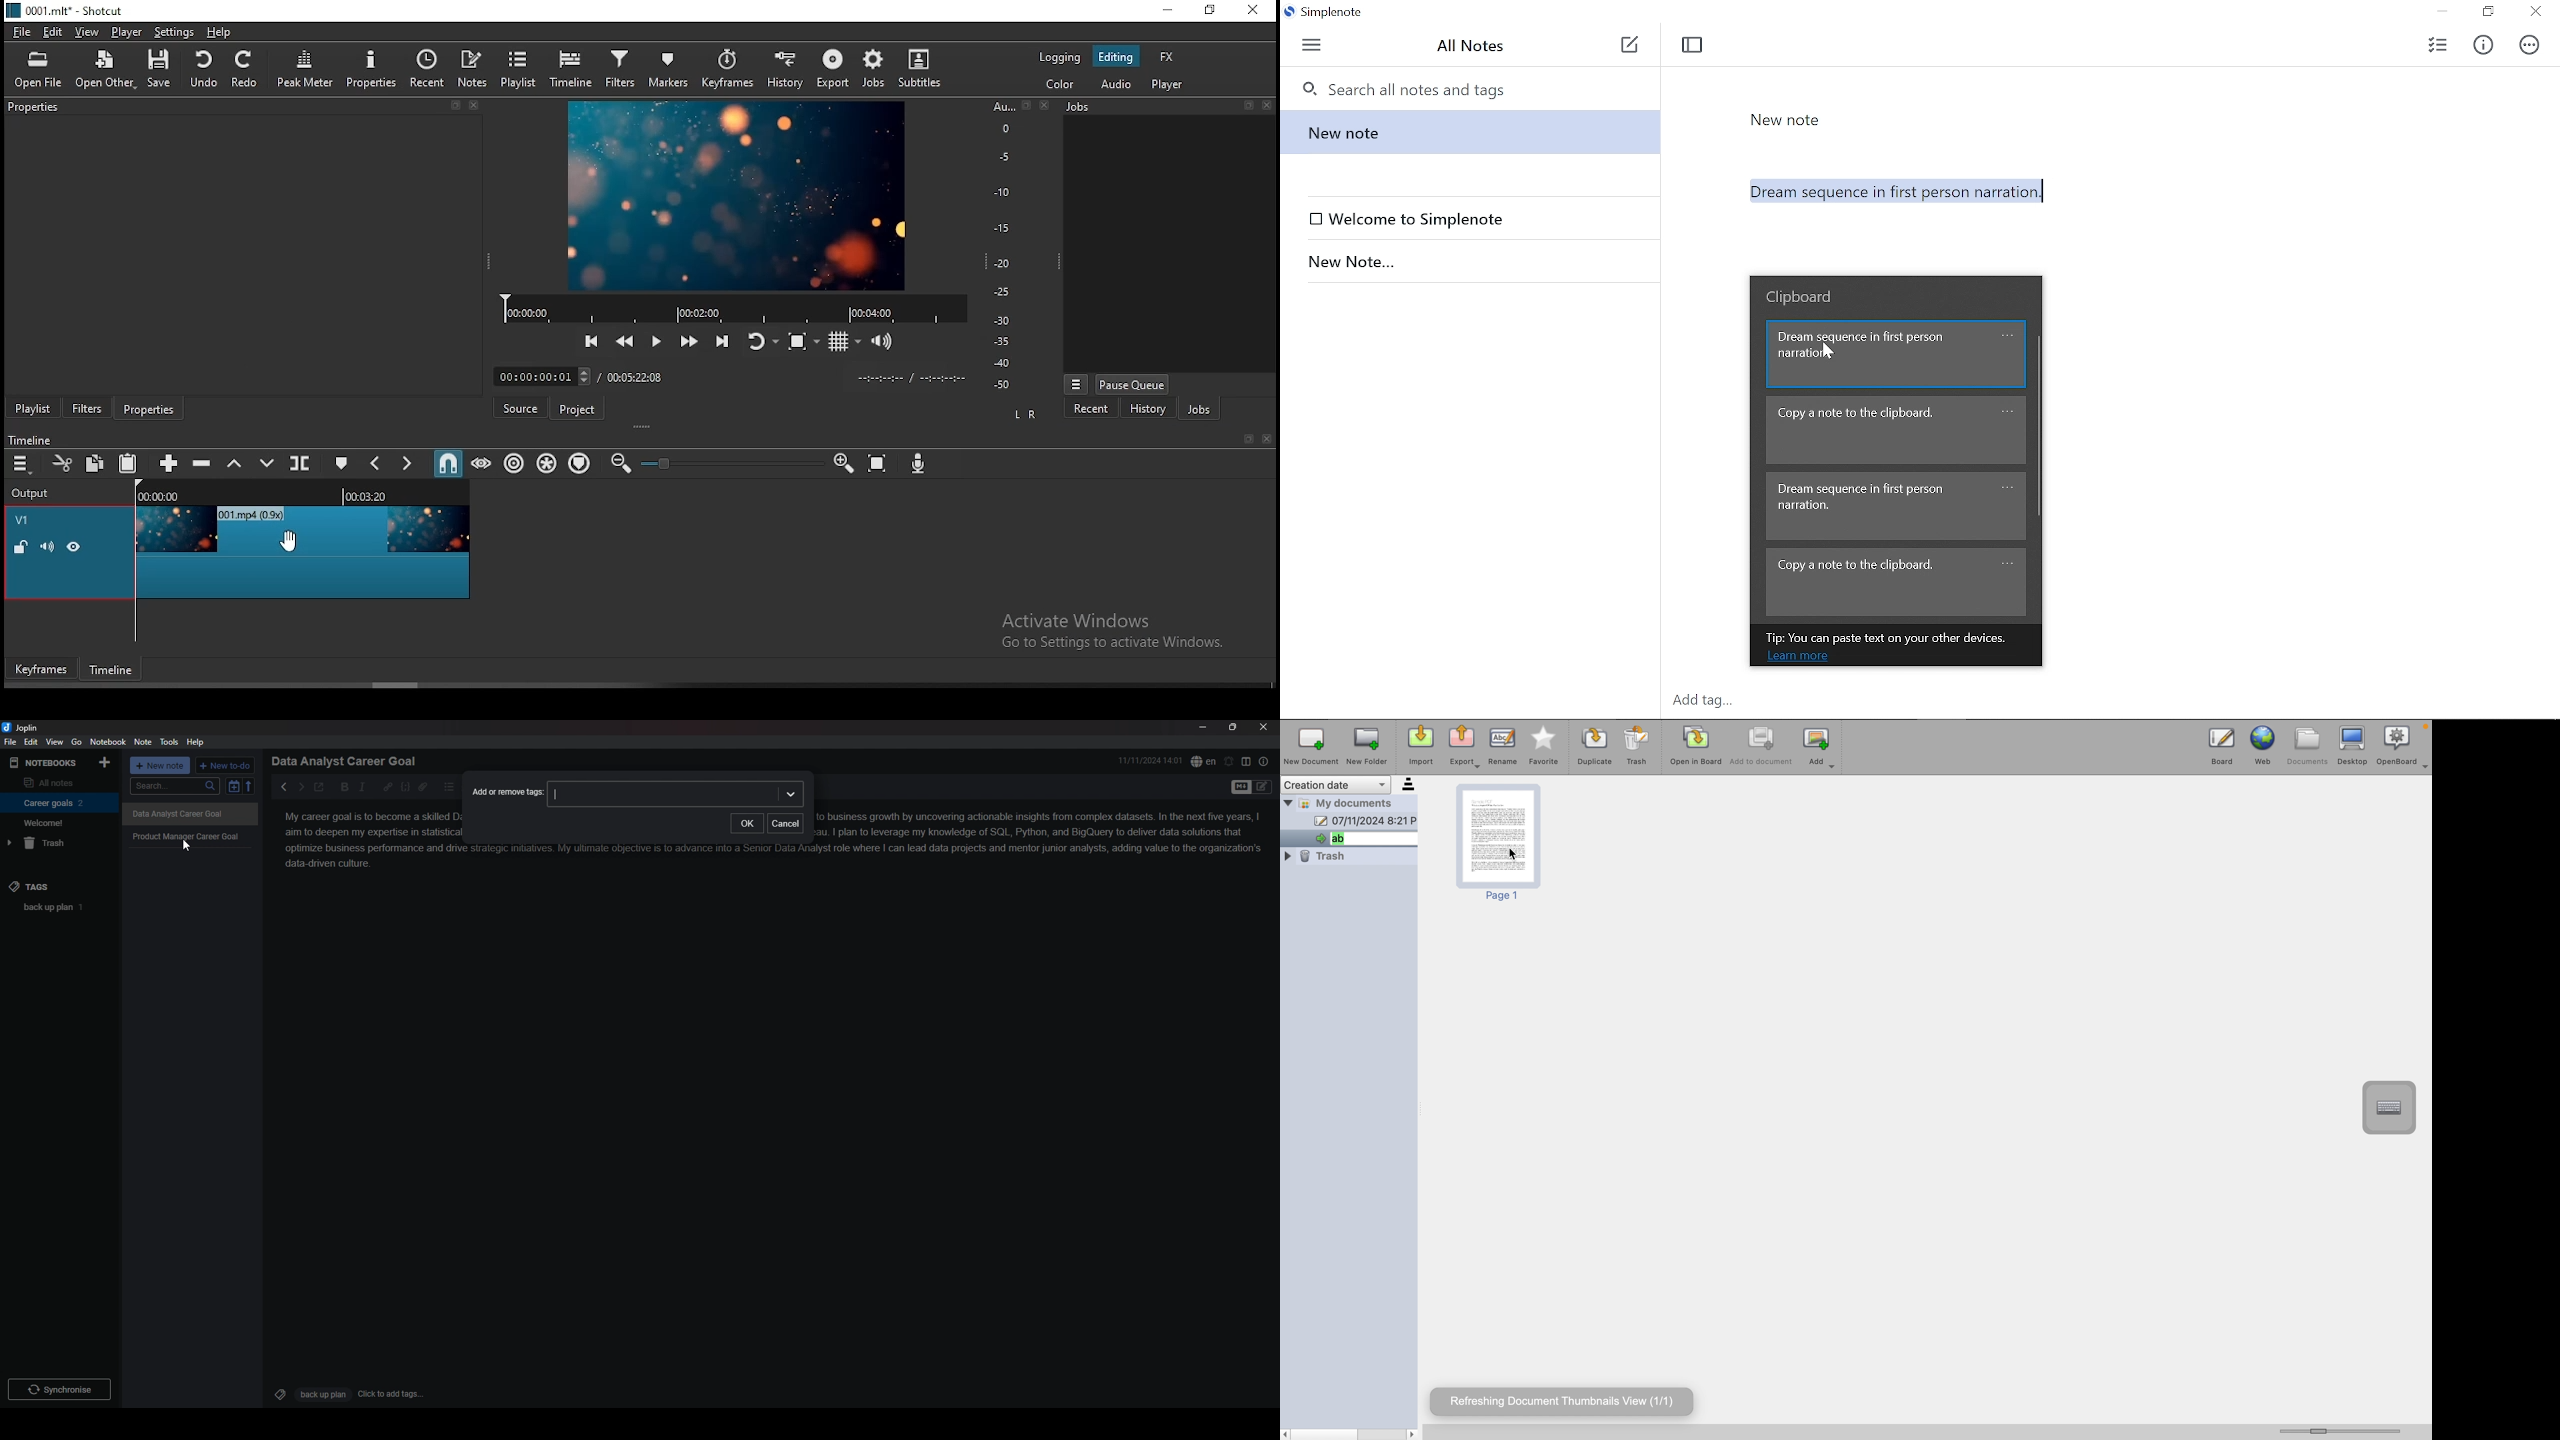 This screenshot has width=2576, height=1456. Describe the element at coordinates (425, 69) in the screenshot. I see `recent` at that location.